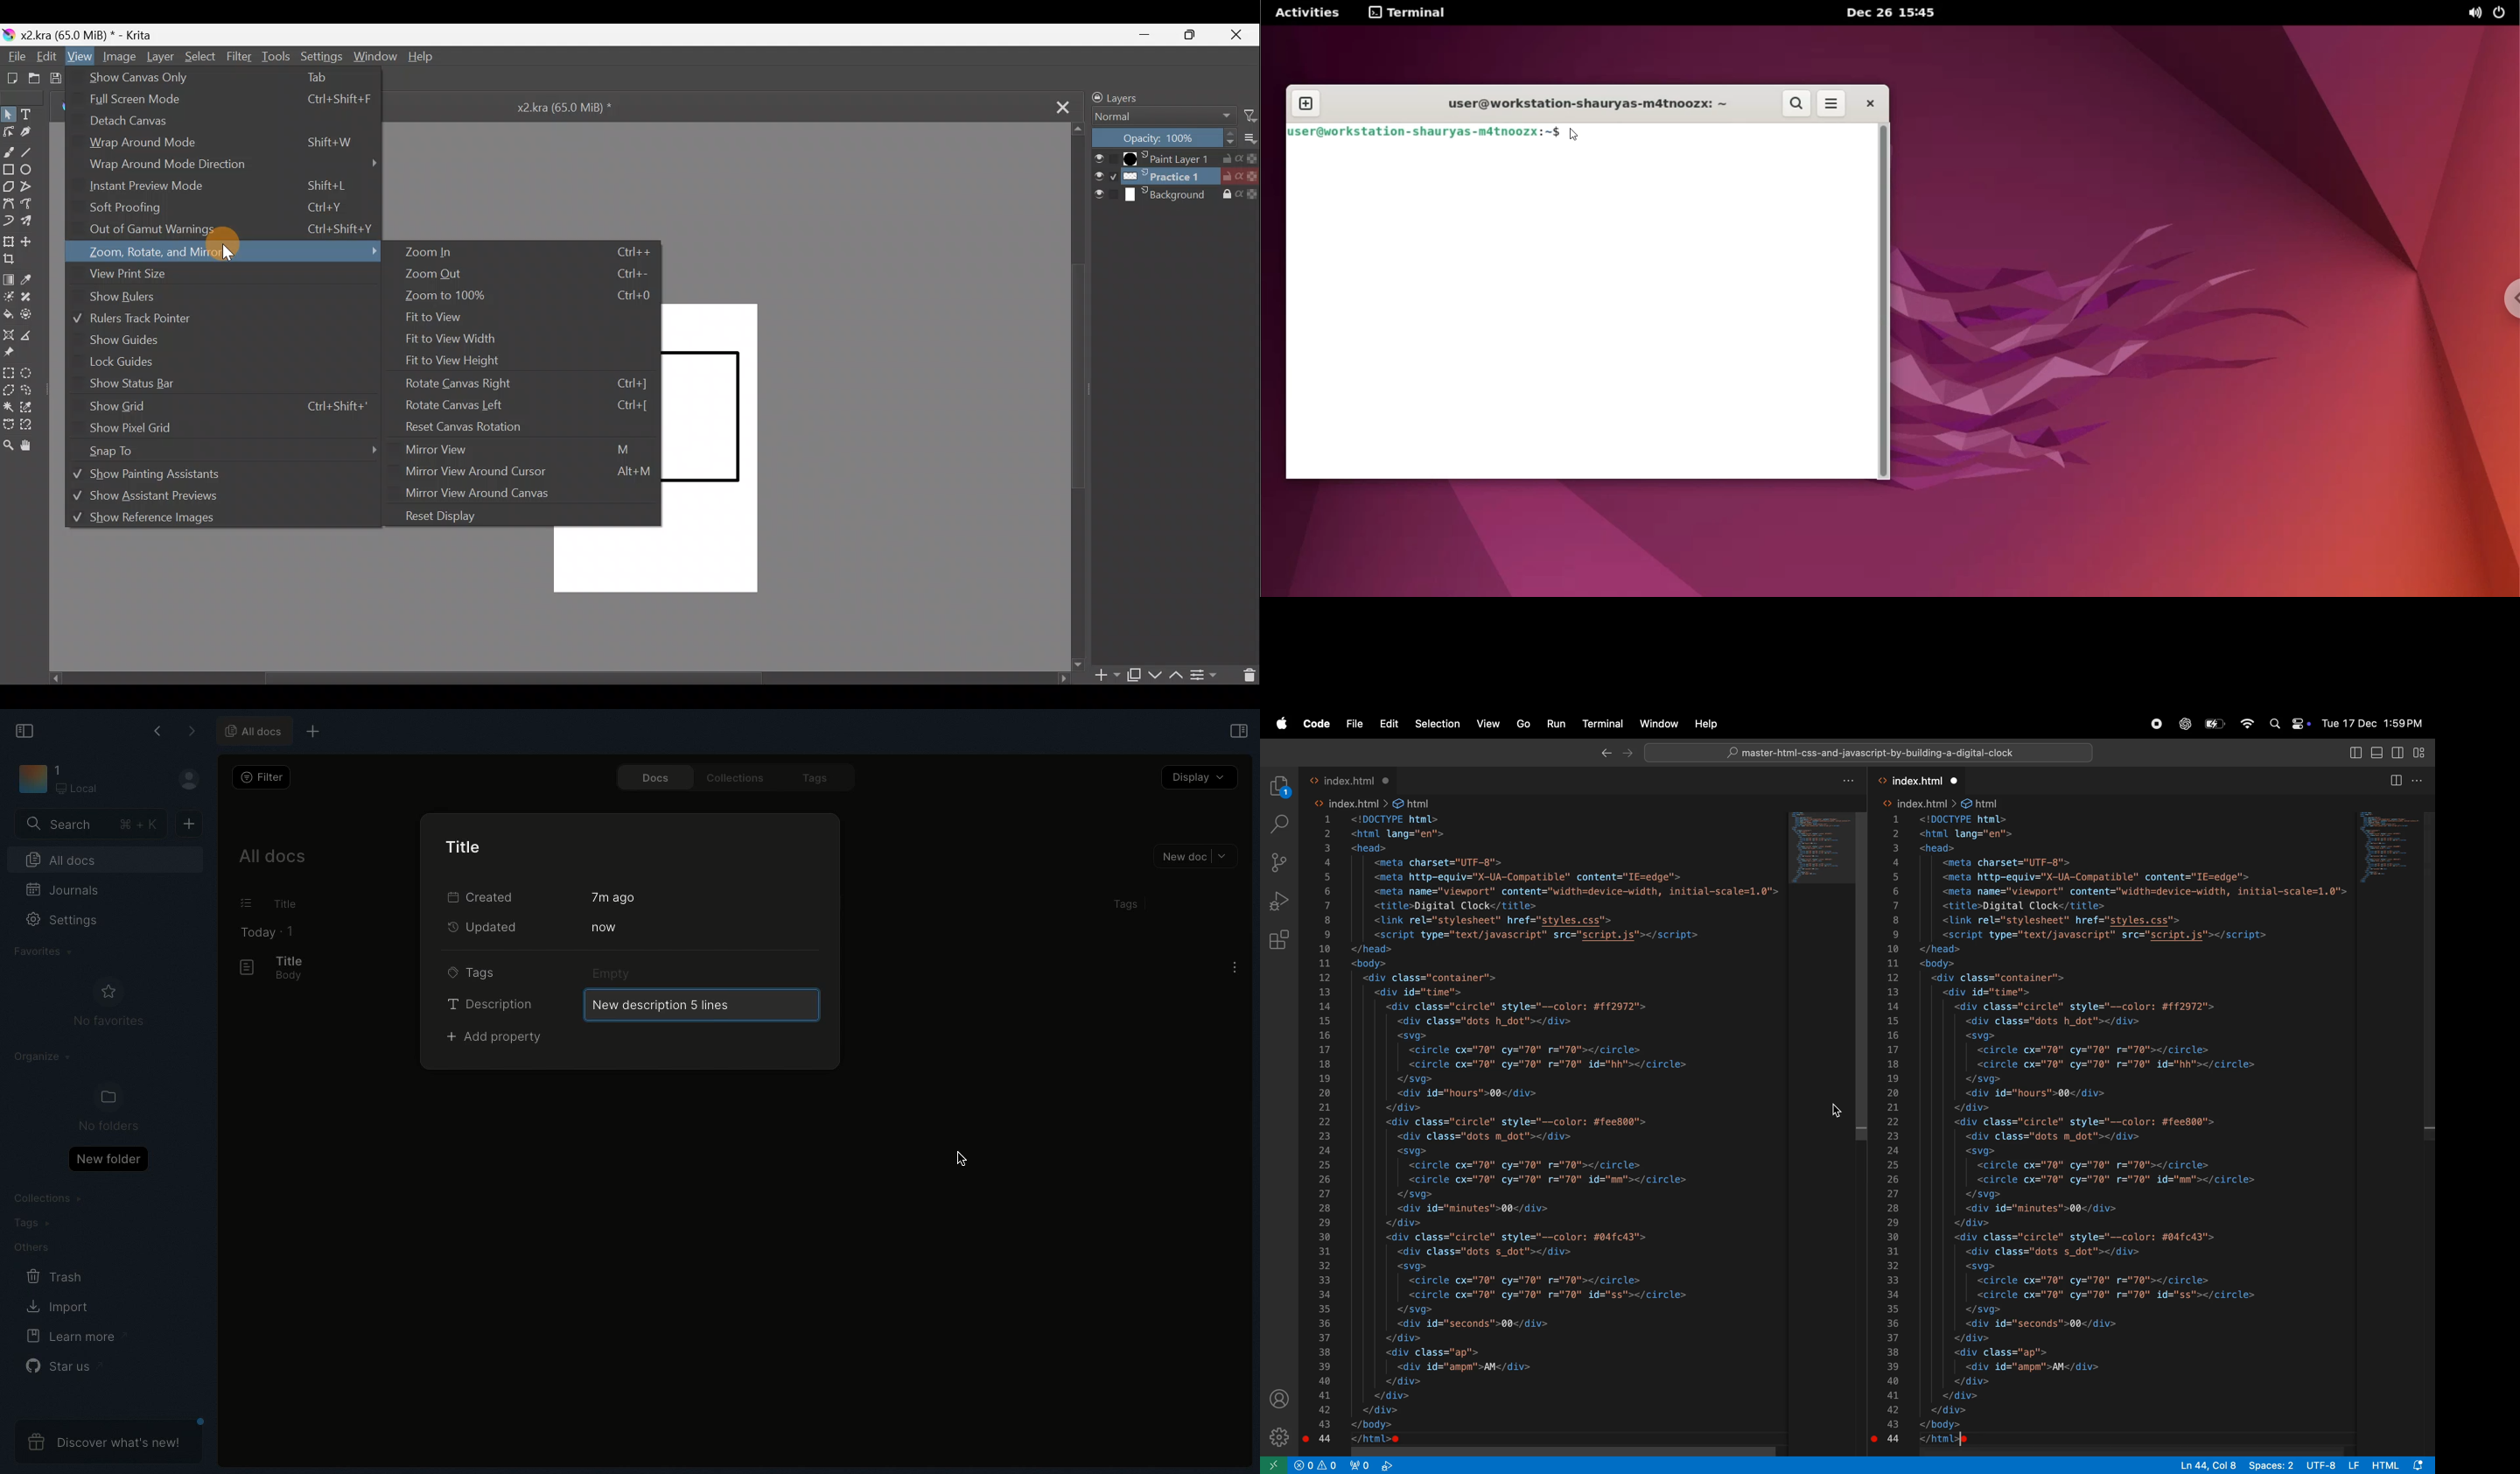 Image resolution: width=2520 pixels, height=1484 pixels. I want to click on Snap to, so click(239, 449).